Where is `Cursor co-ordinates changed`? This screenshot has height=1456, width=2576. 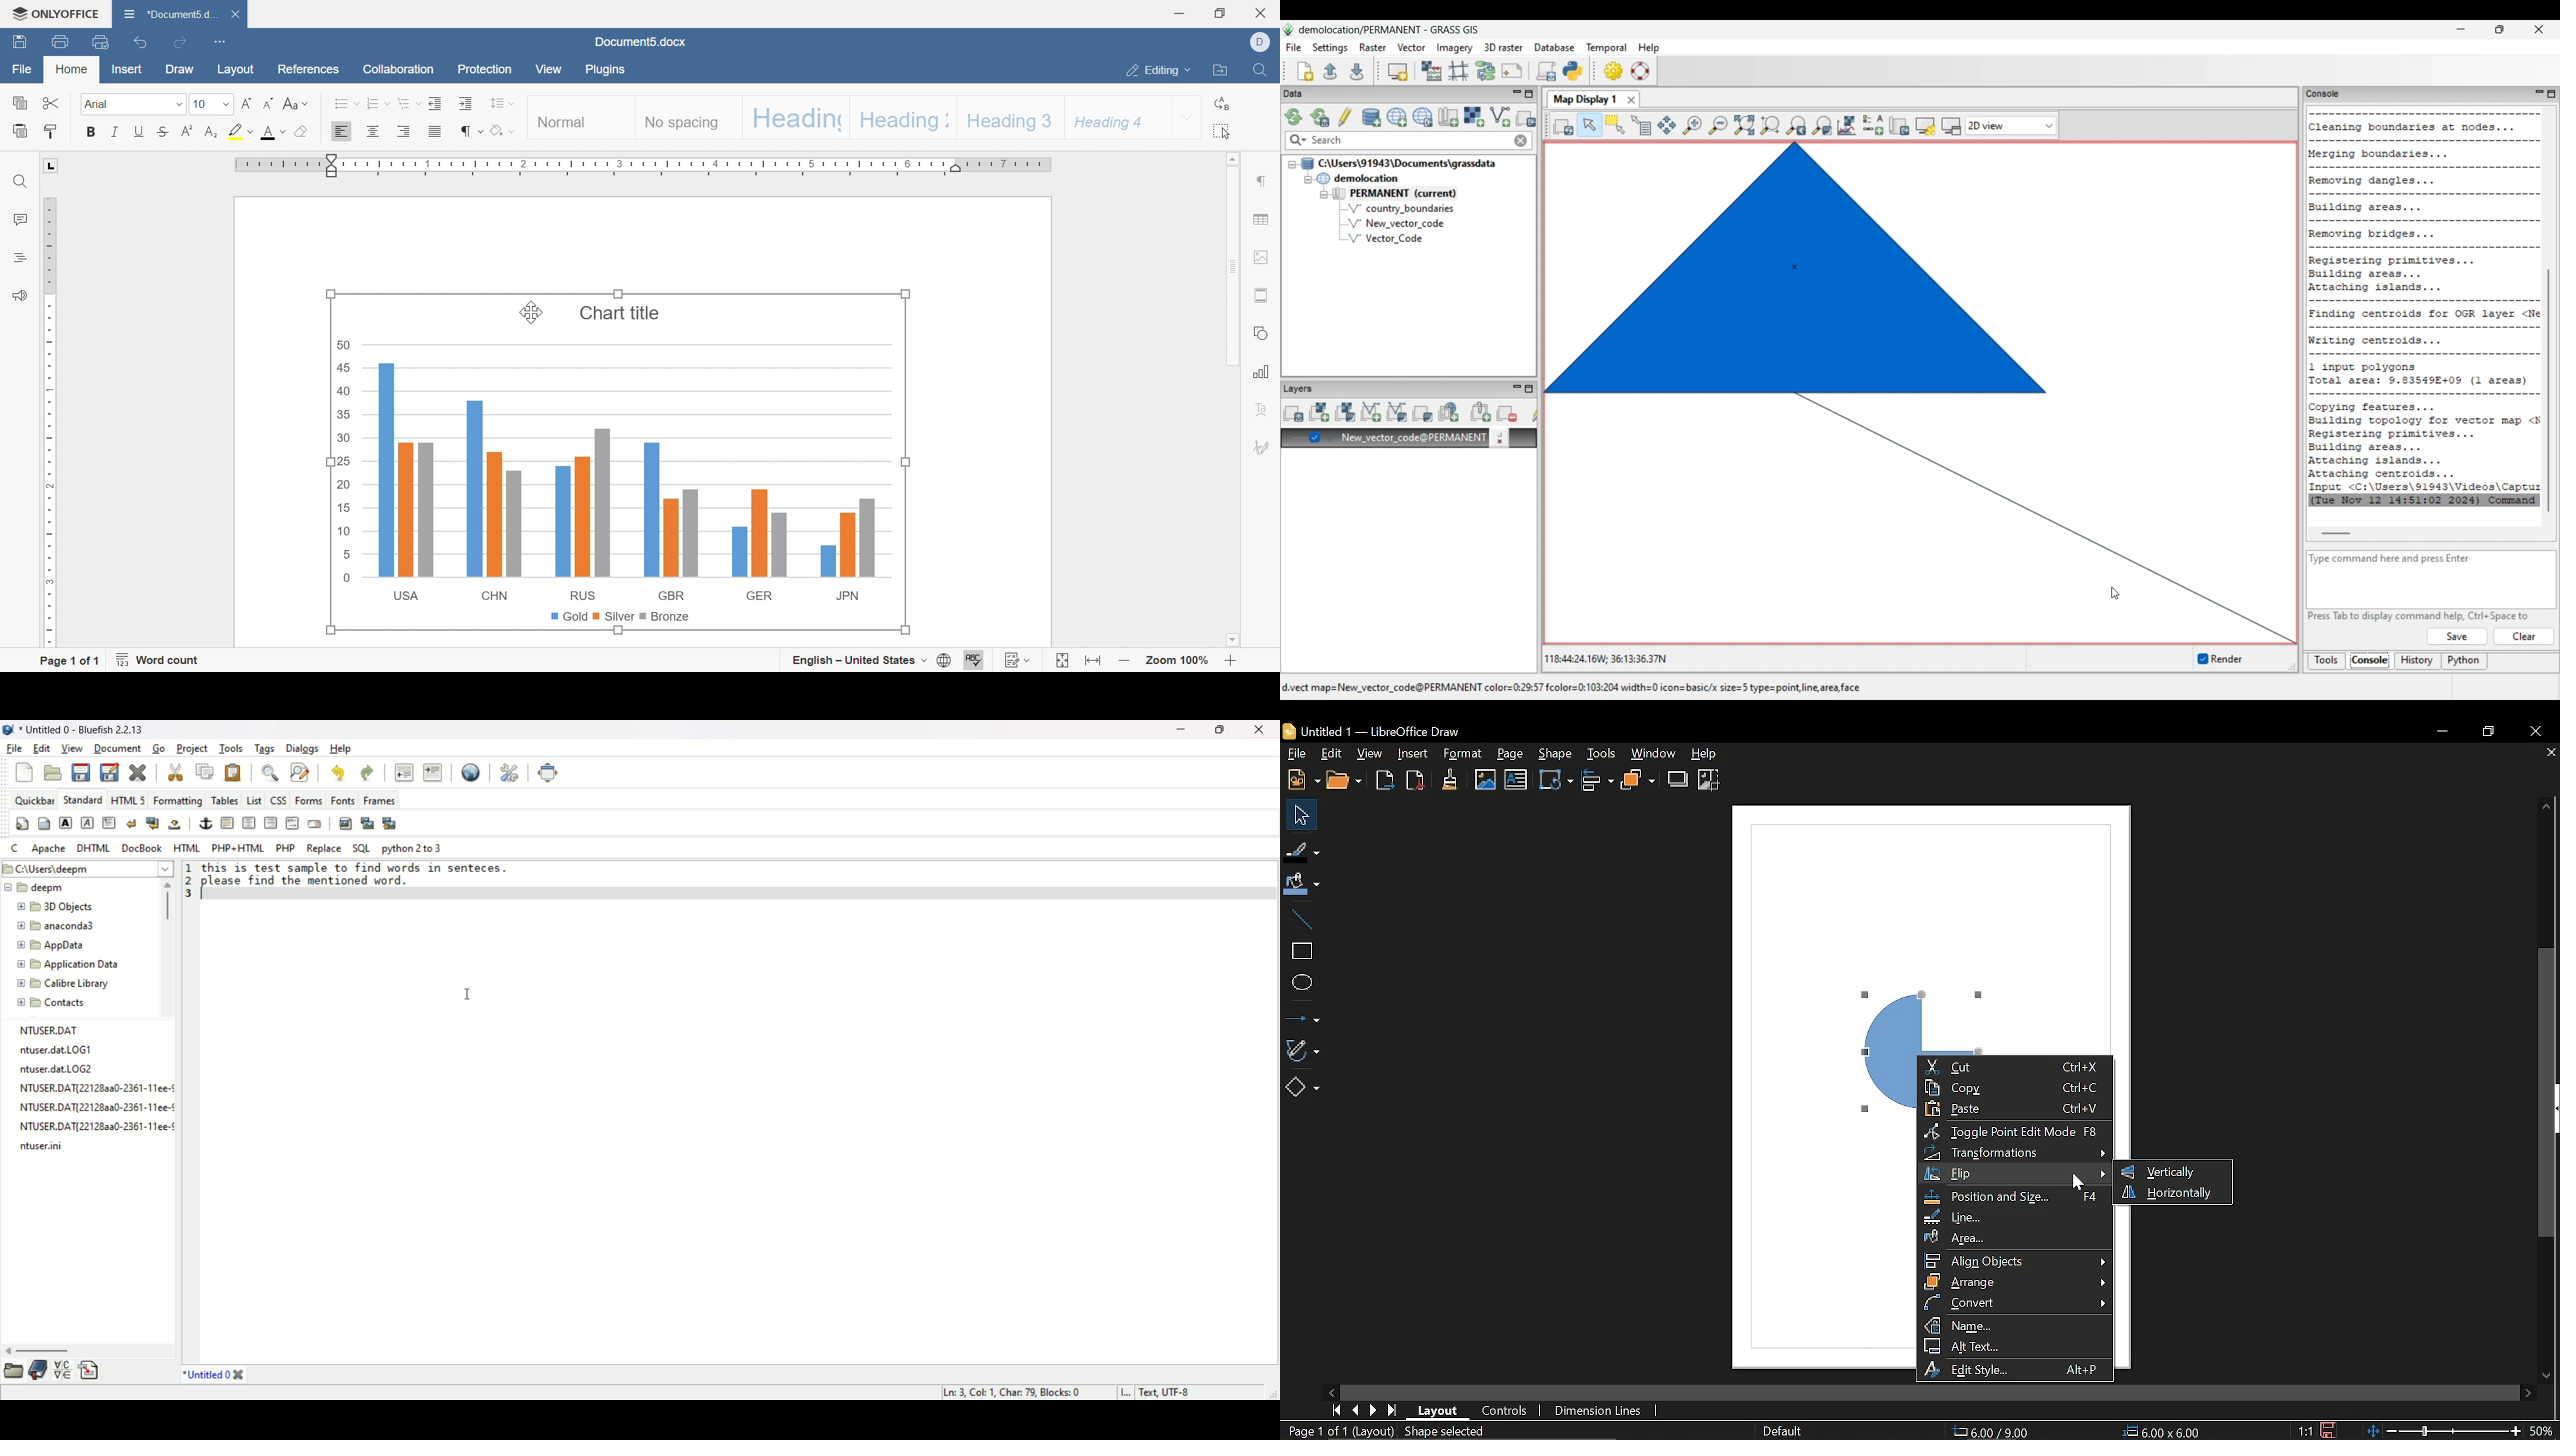
Cursor co-ordinates changed is located at coordinates (1606, 659).